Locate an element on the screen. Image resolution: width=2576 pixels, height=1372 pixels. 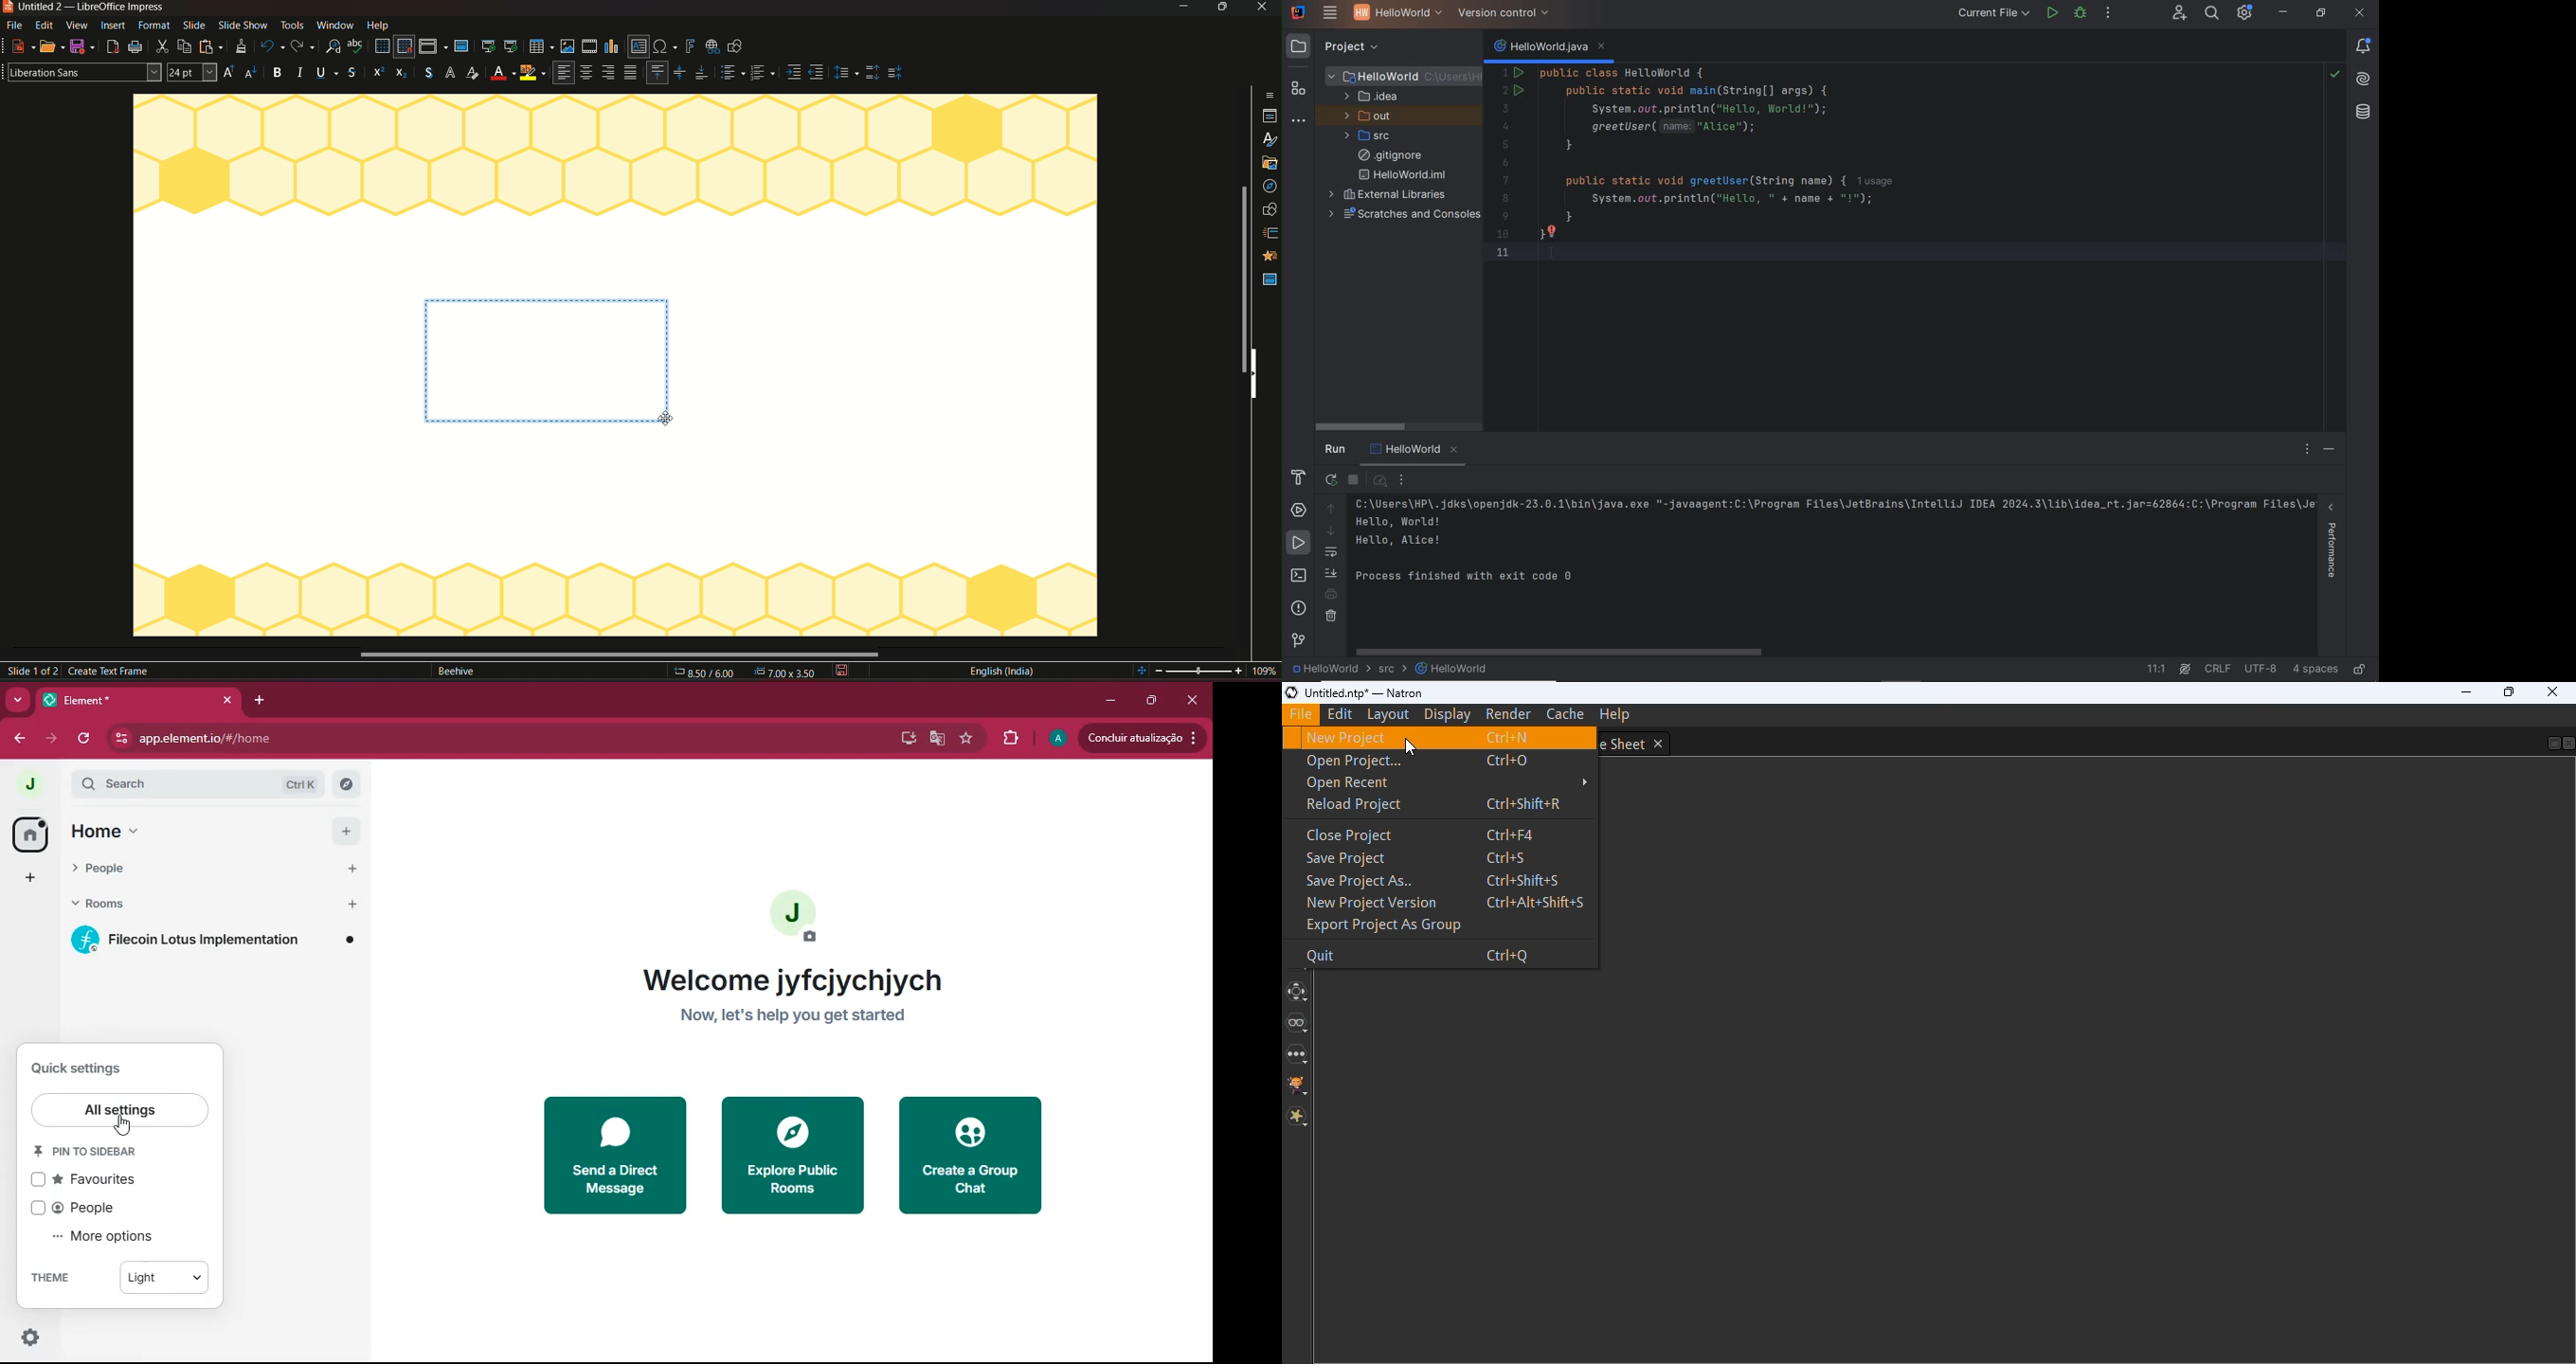
title is located at coordinates (1365, 693).